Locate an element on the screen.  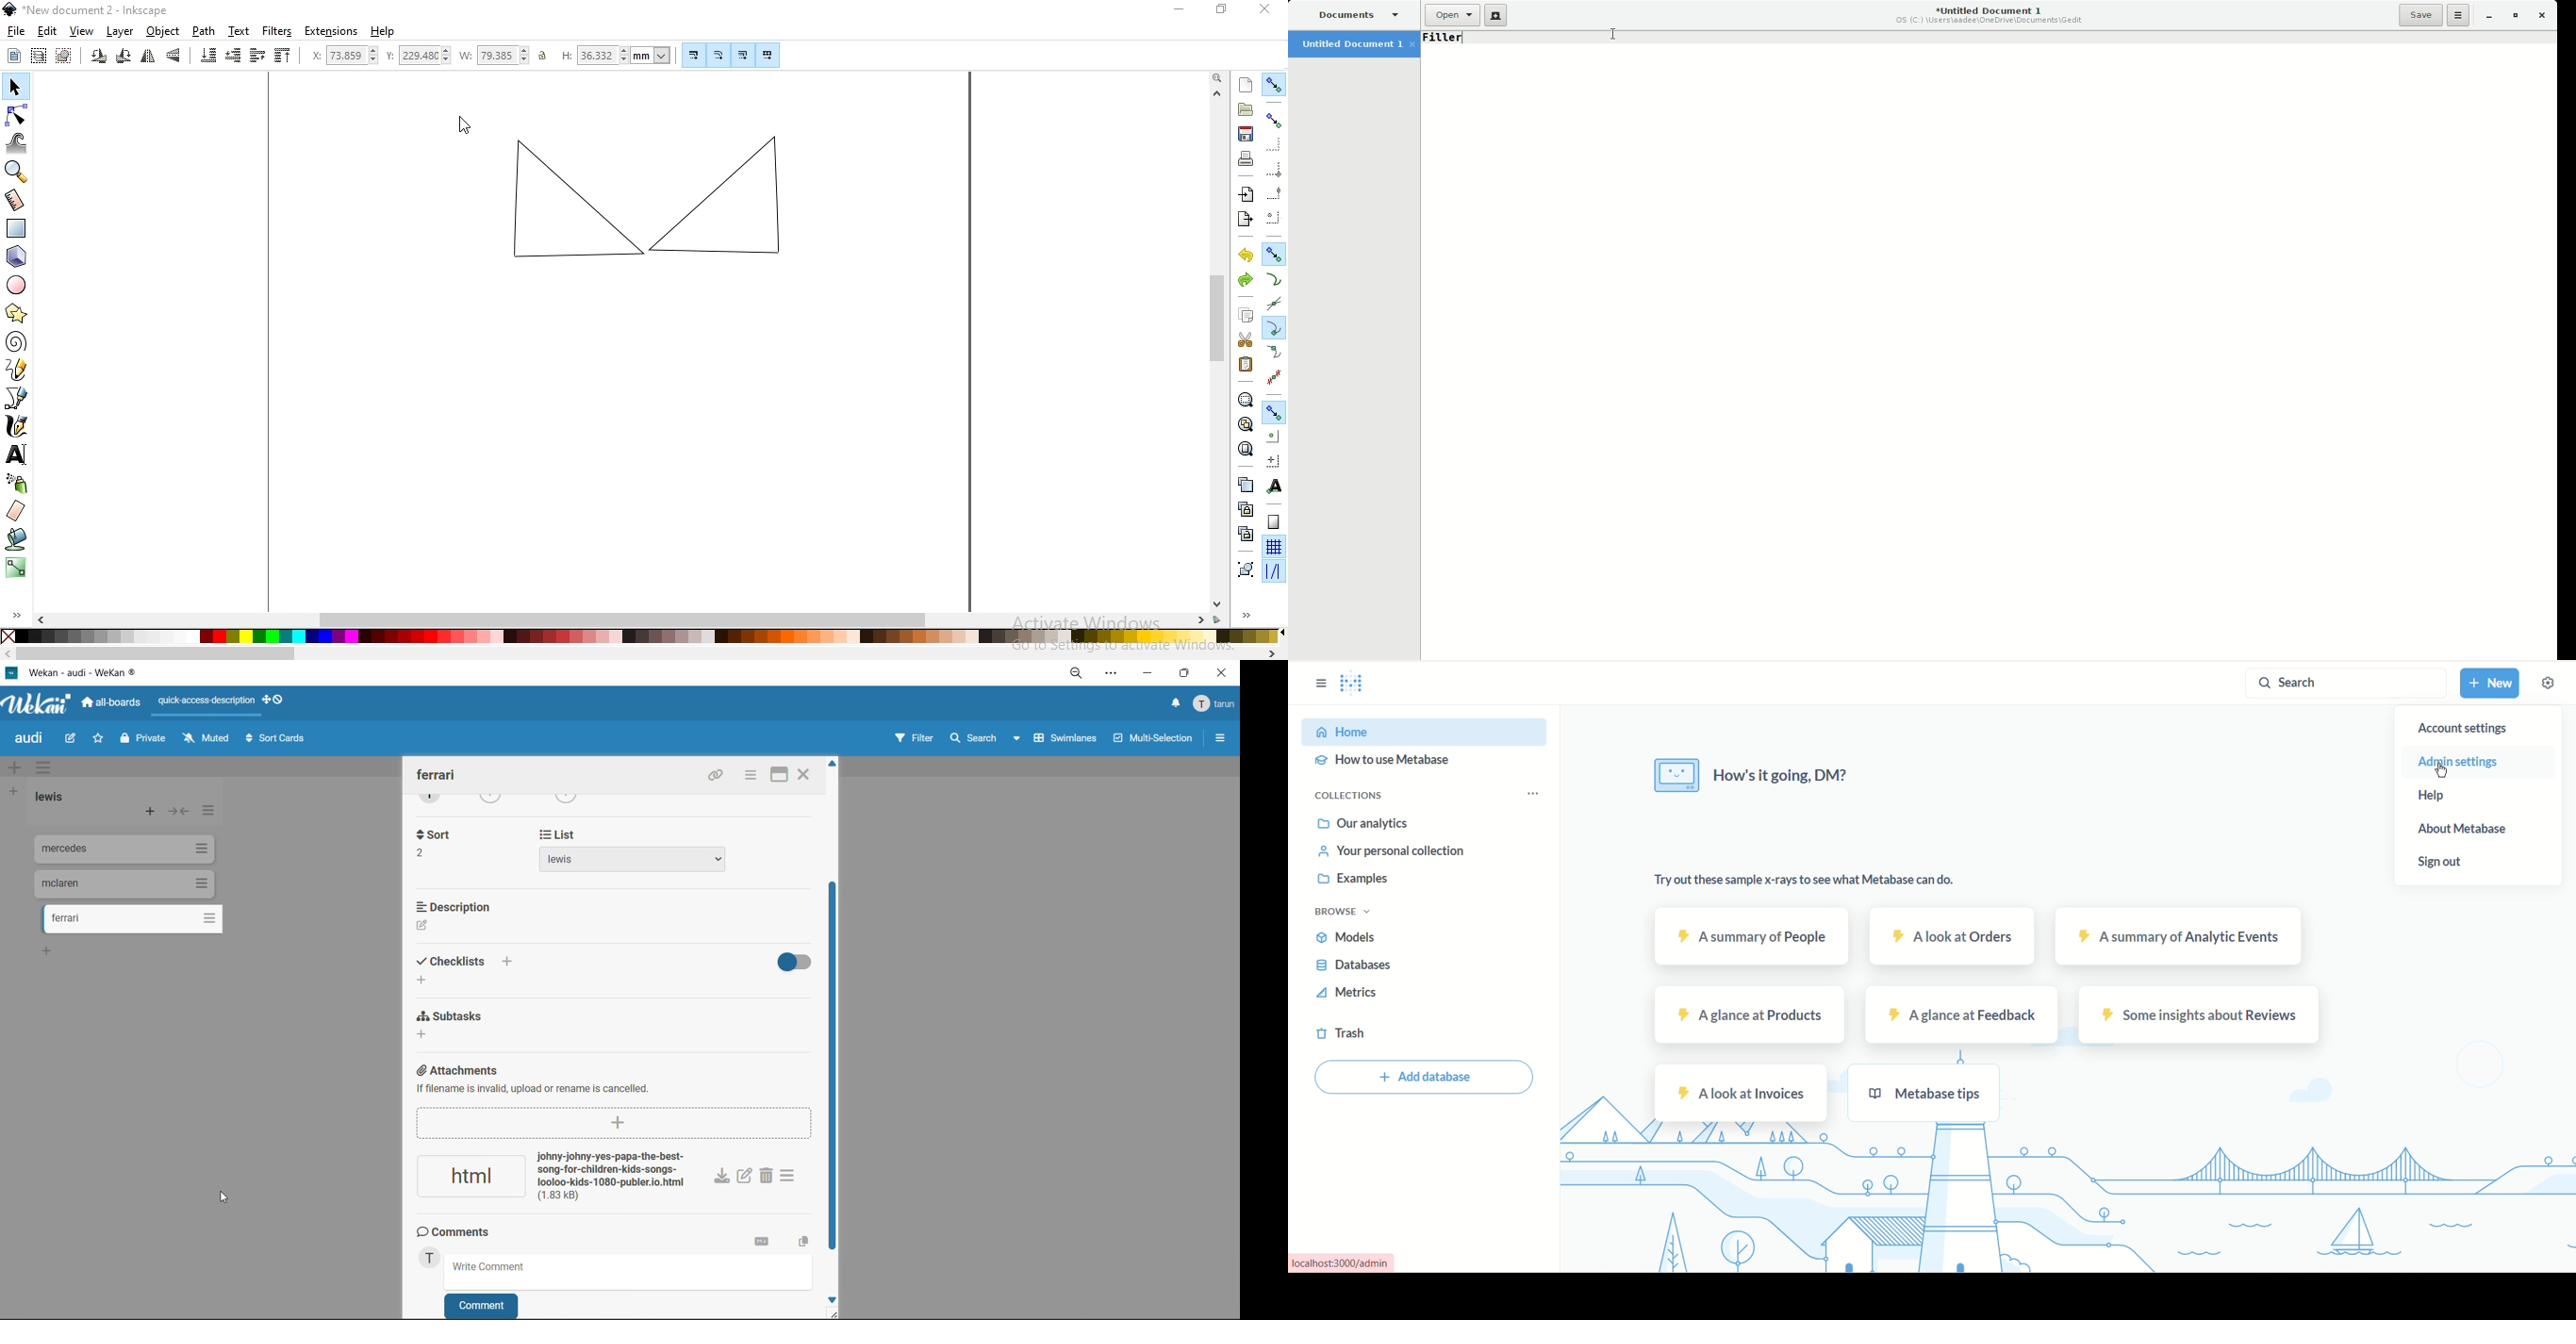
our analytics is located at coordinates (1360, 826).